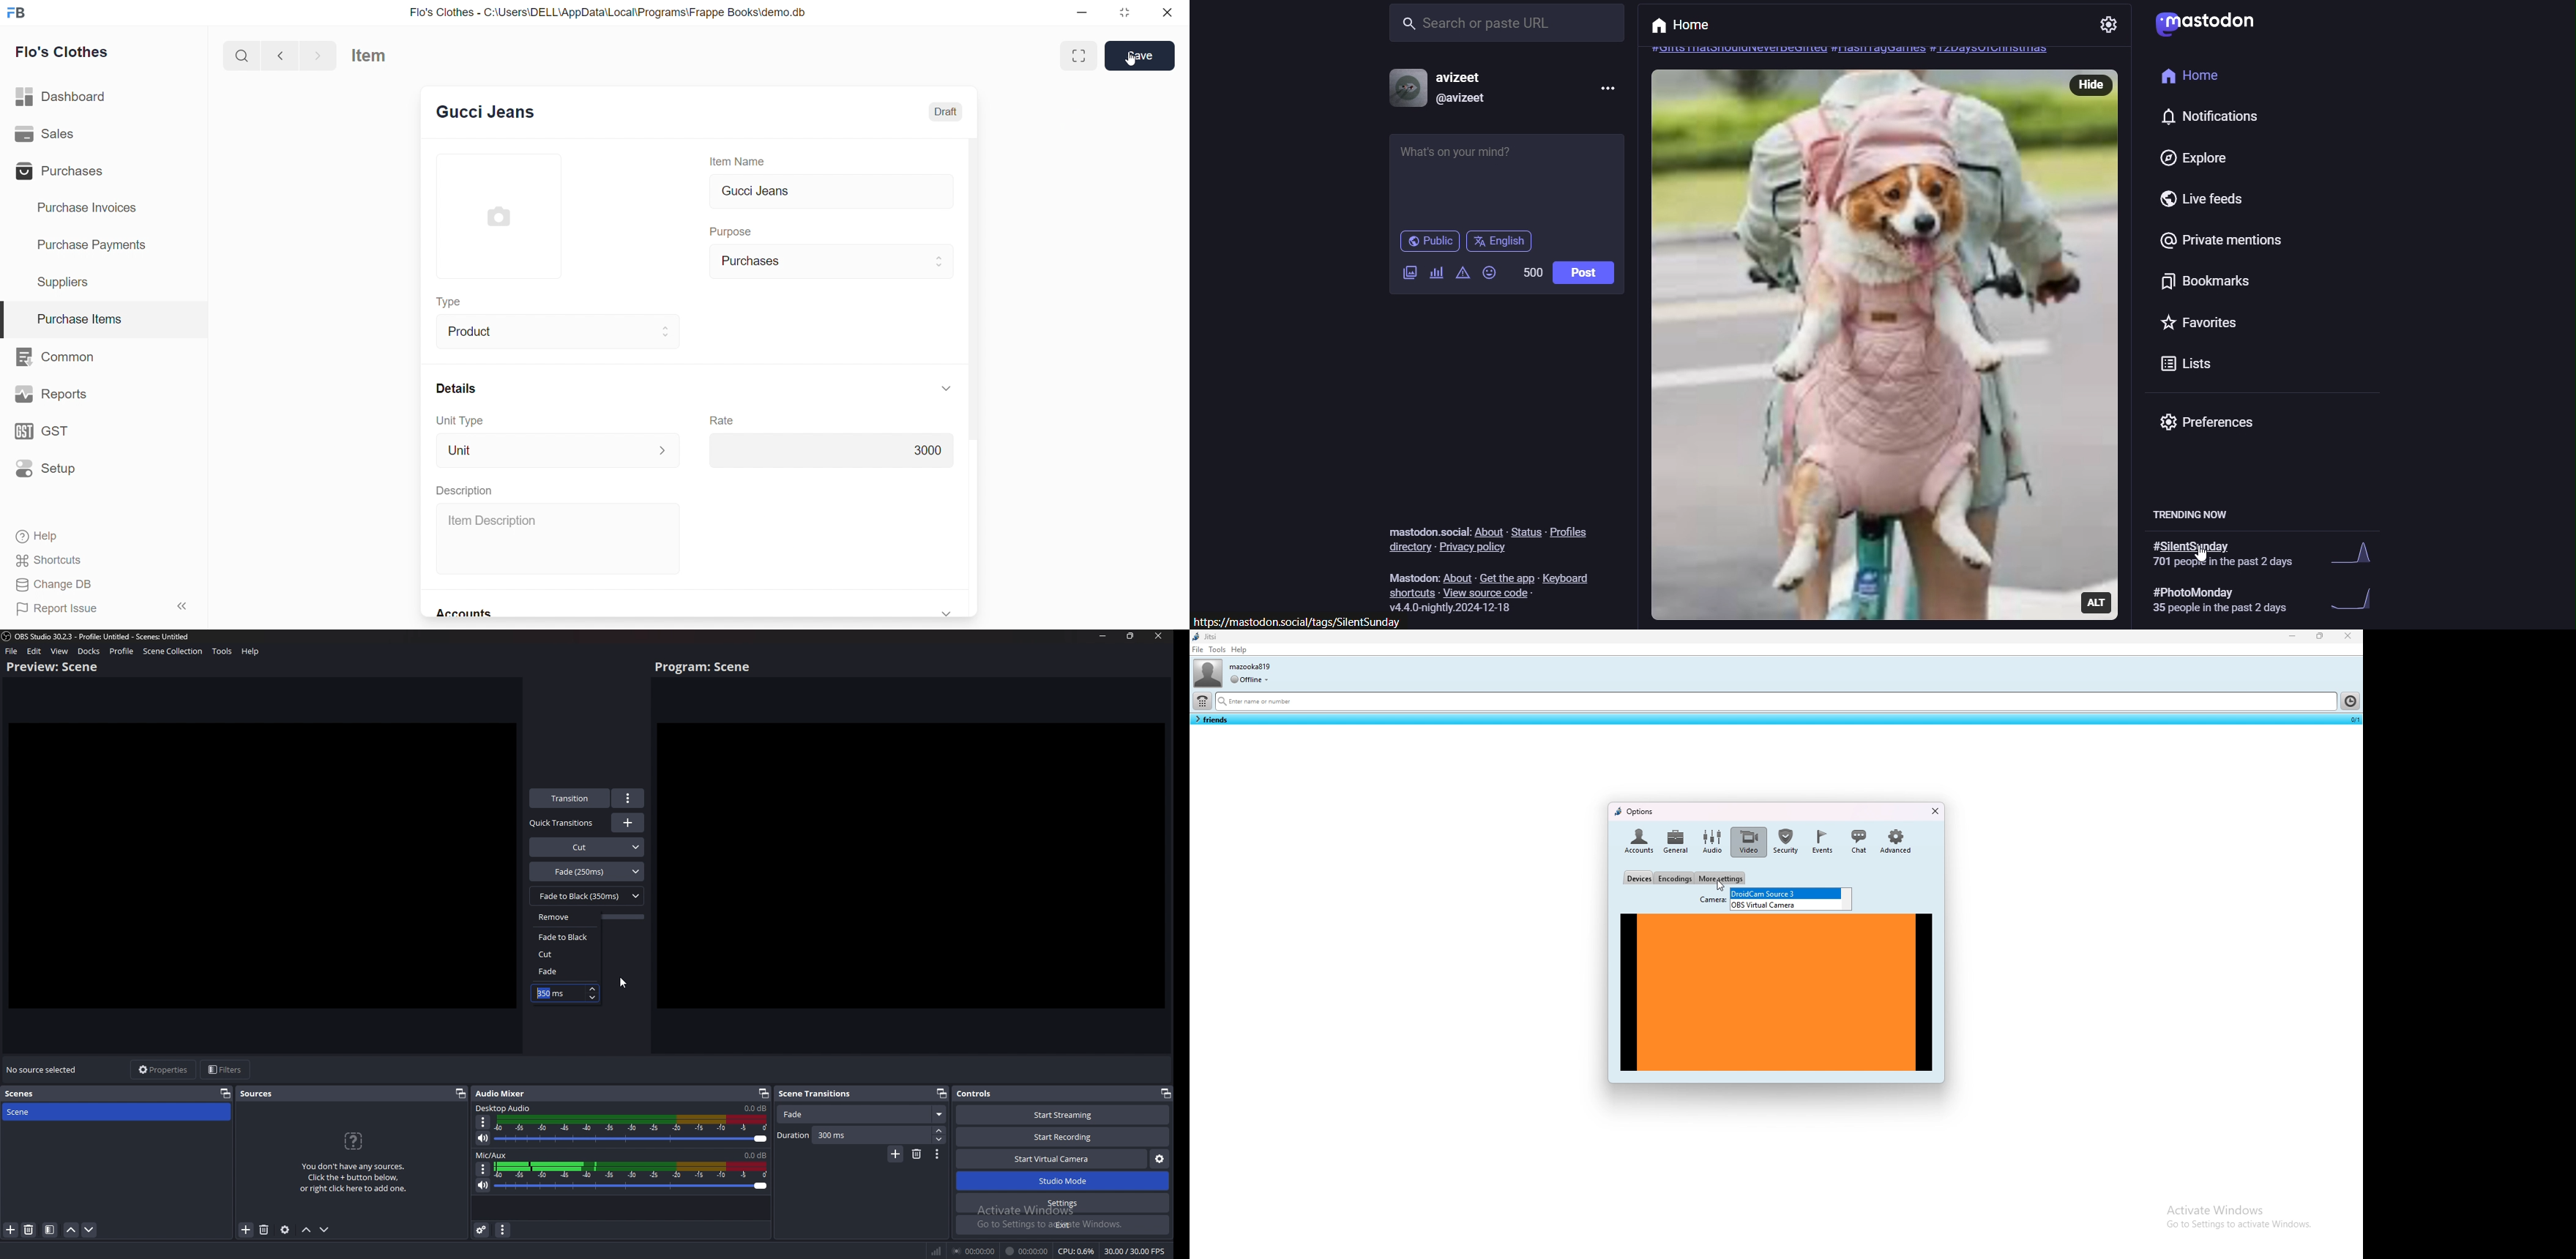 This screenshot has width=2576, height=1260. I want to click on remove, so click(566, 917).